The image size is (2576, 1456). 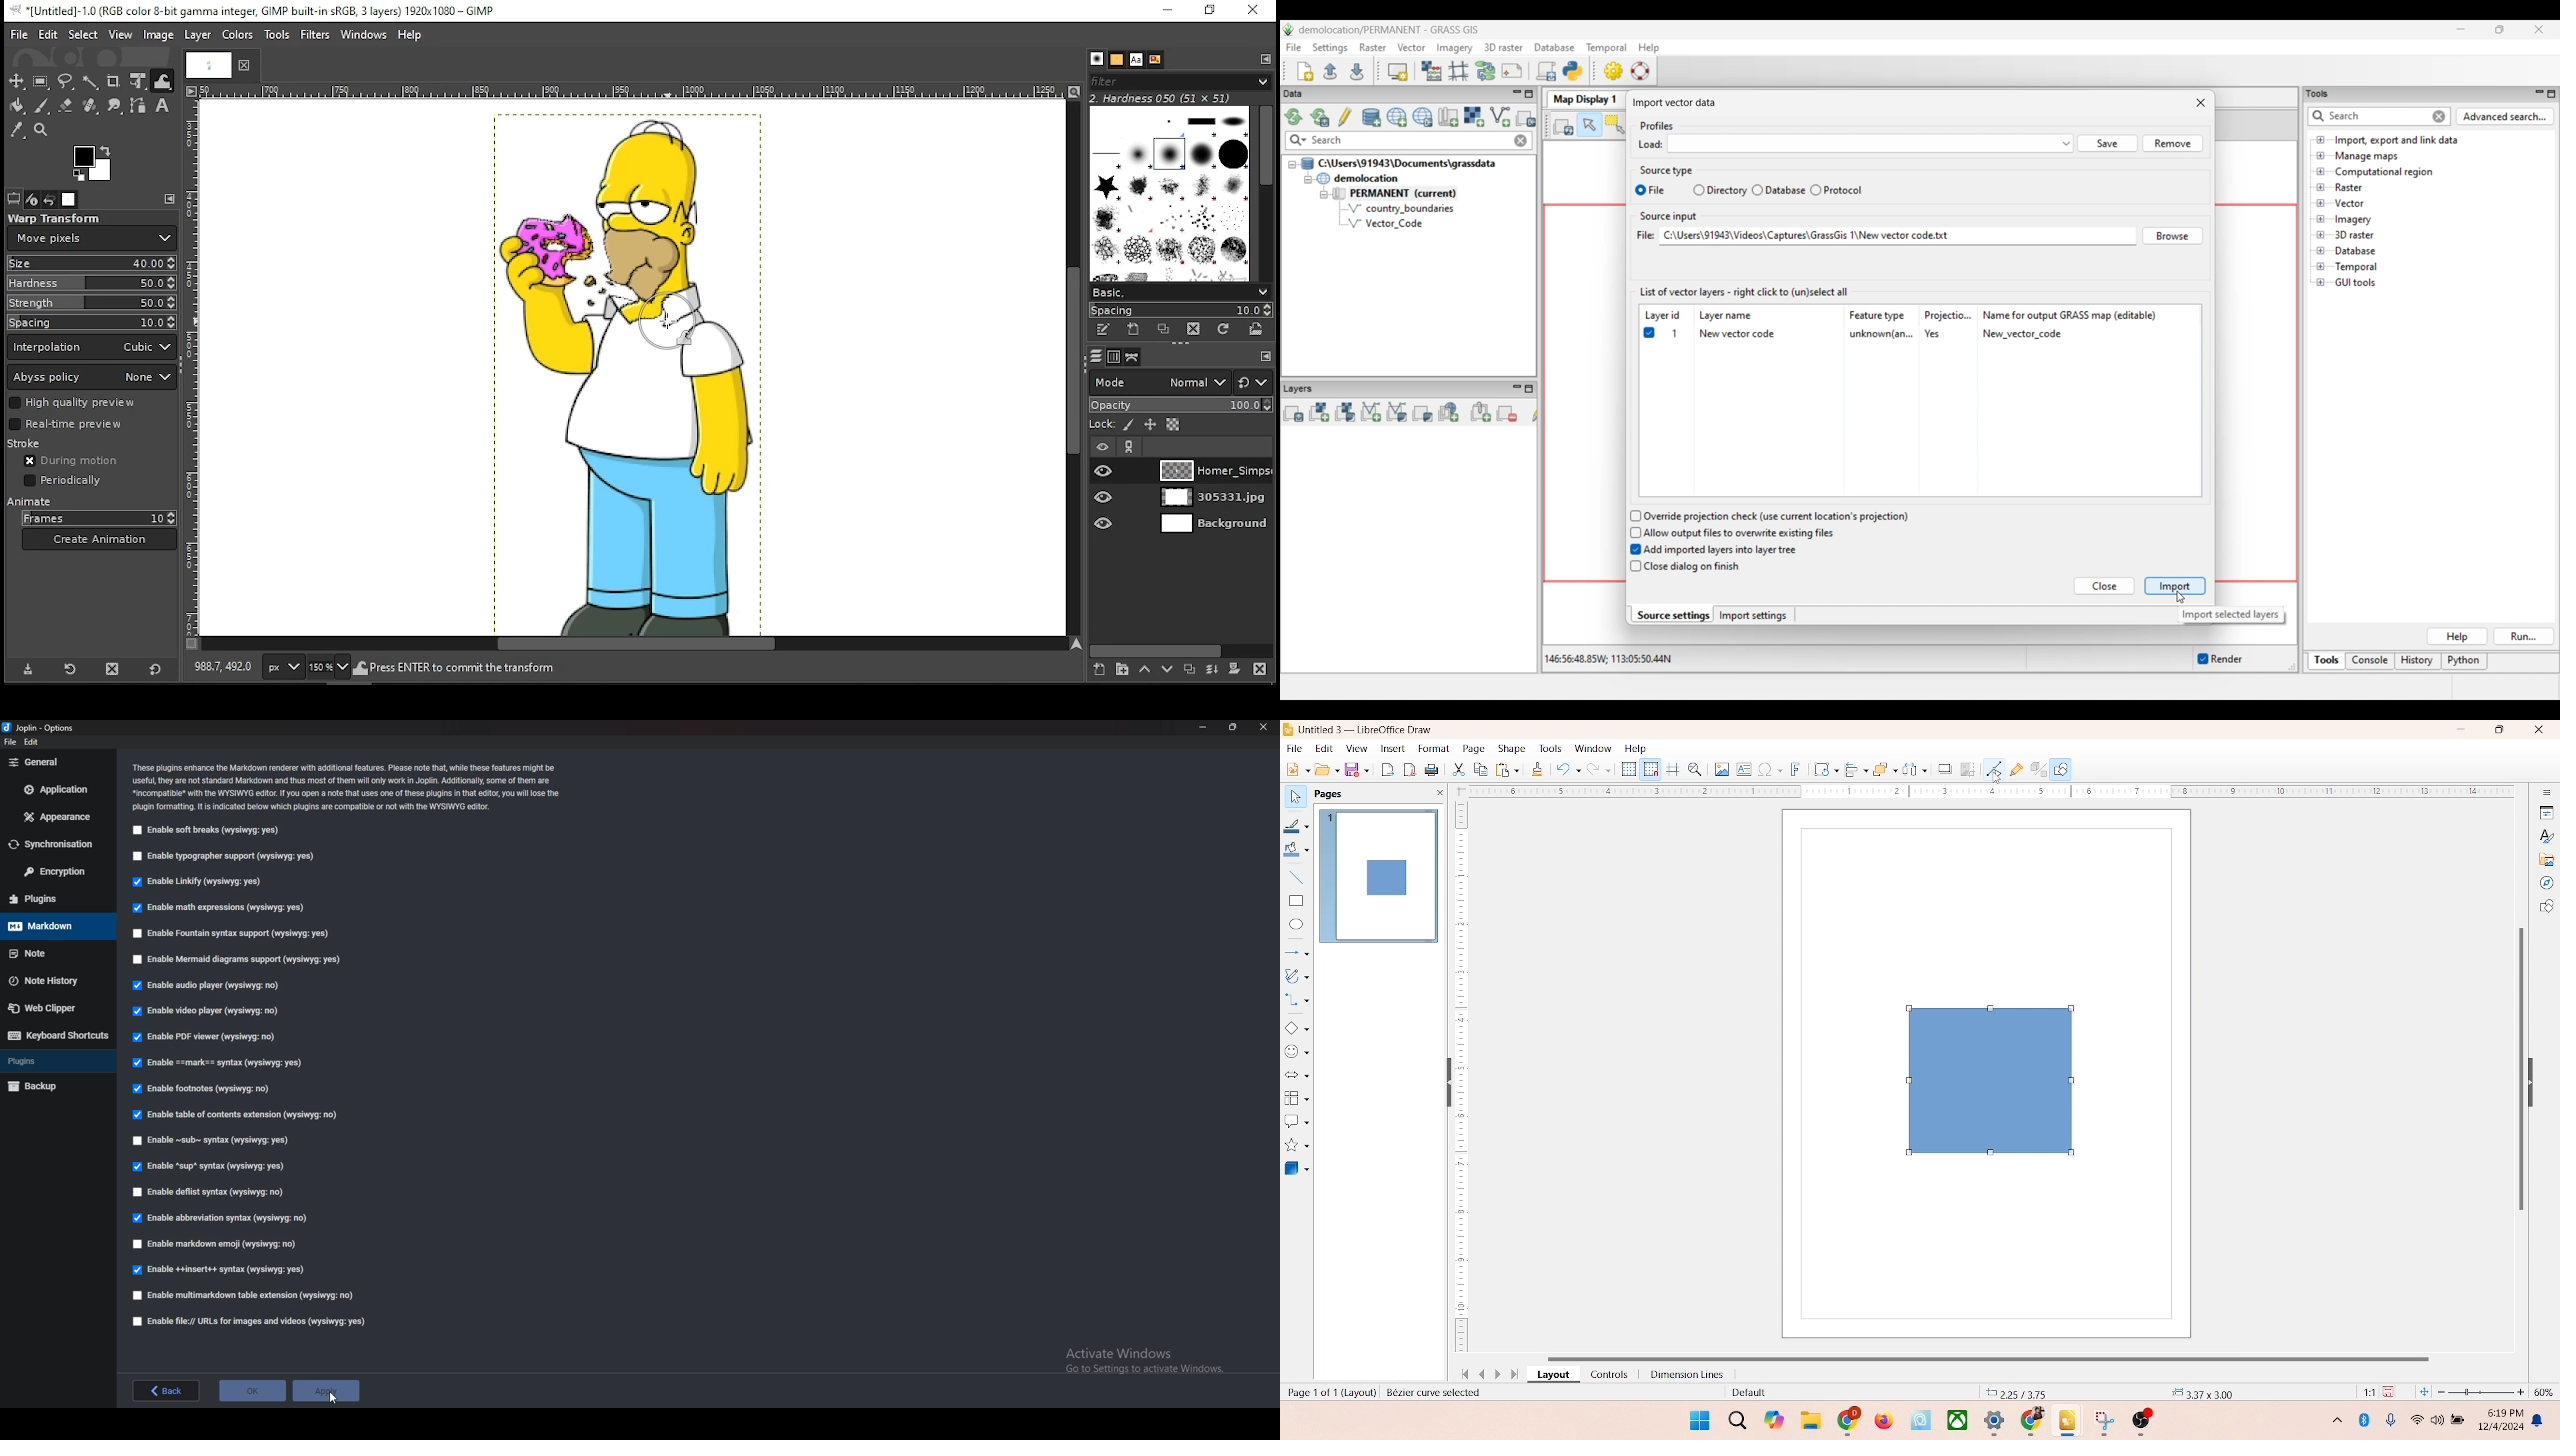 I want to click on 3D shape, so click(x=1297, y=1168).